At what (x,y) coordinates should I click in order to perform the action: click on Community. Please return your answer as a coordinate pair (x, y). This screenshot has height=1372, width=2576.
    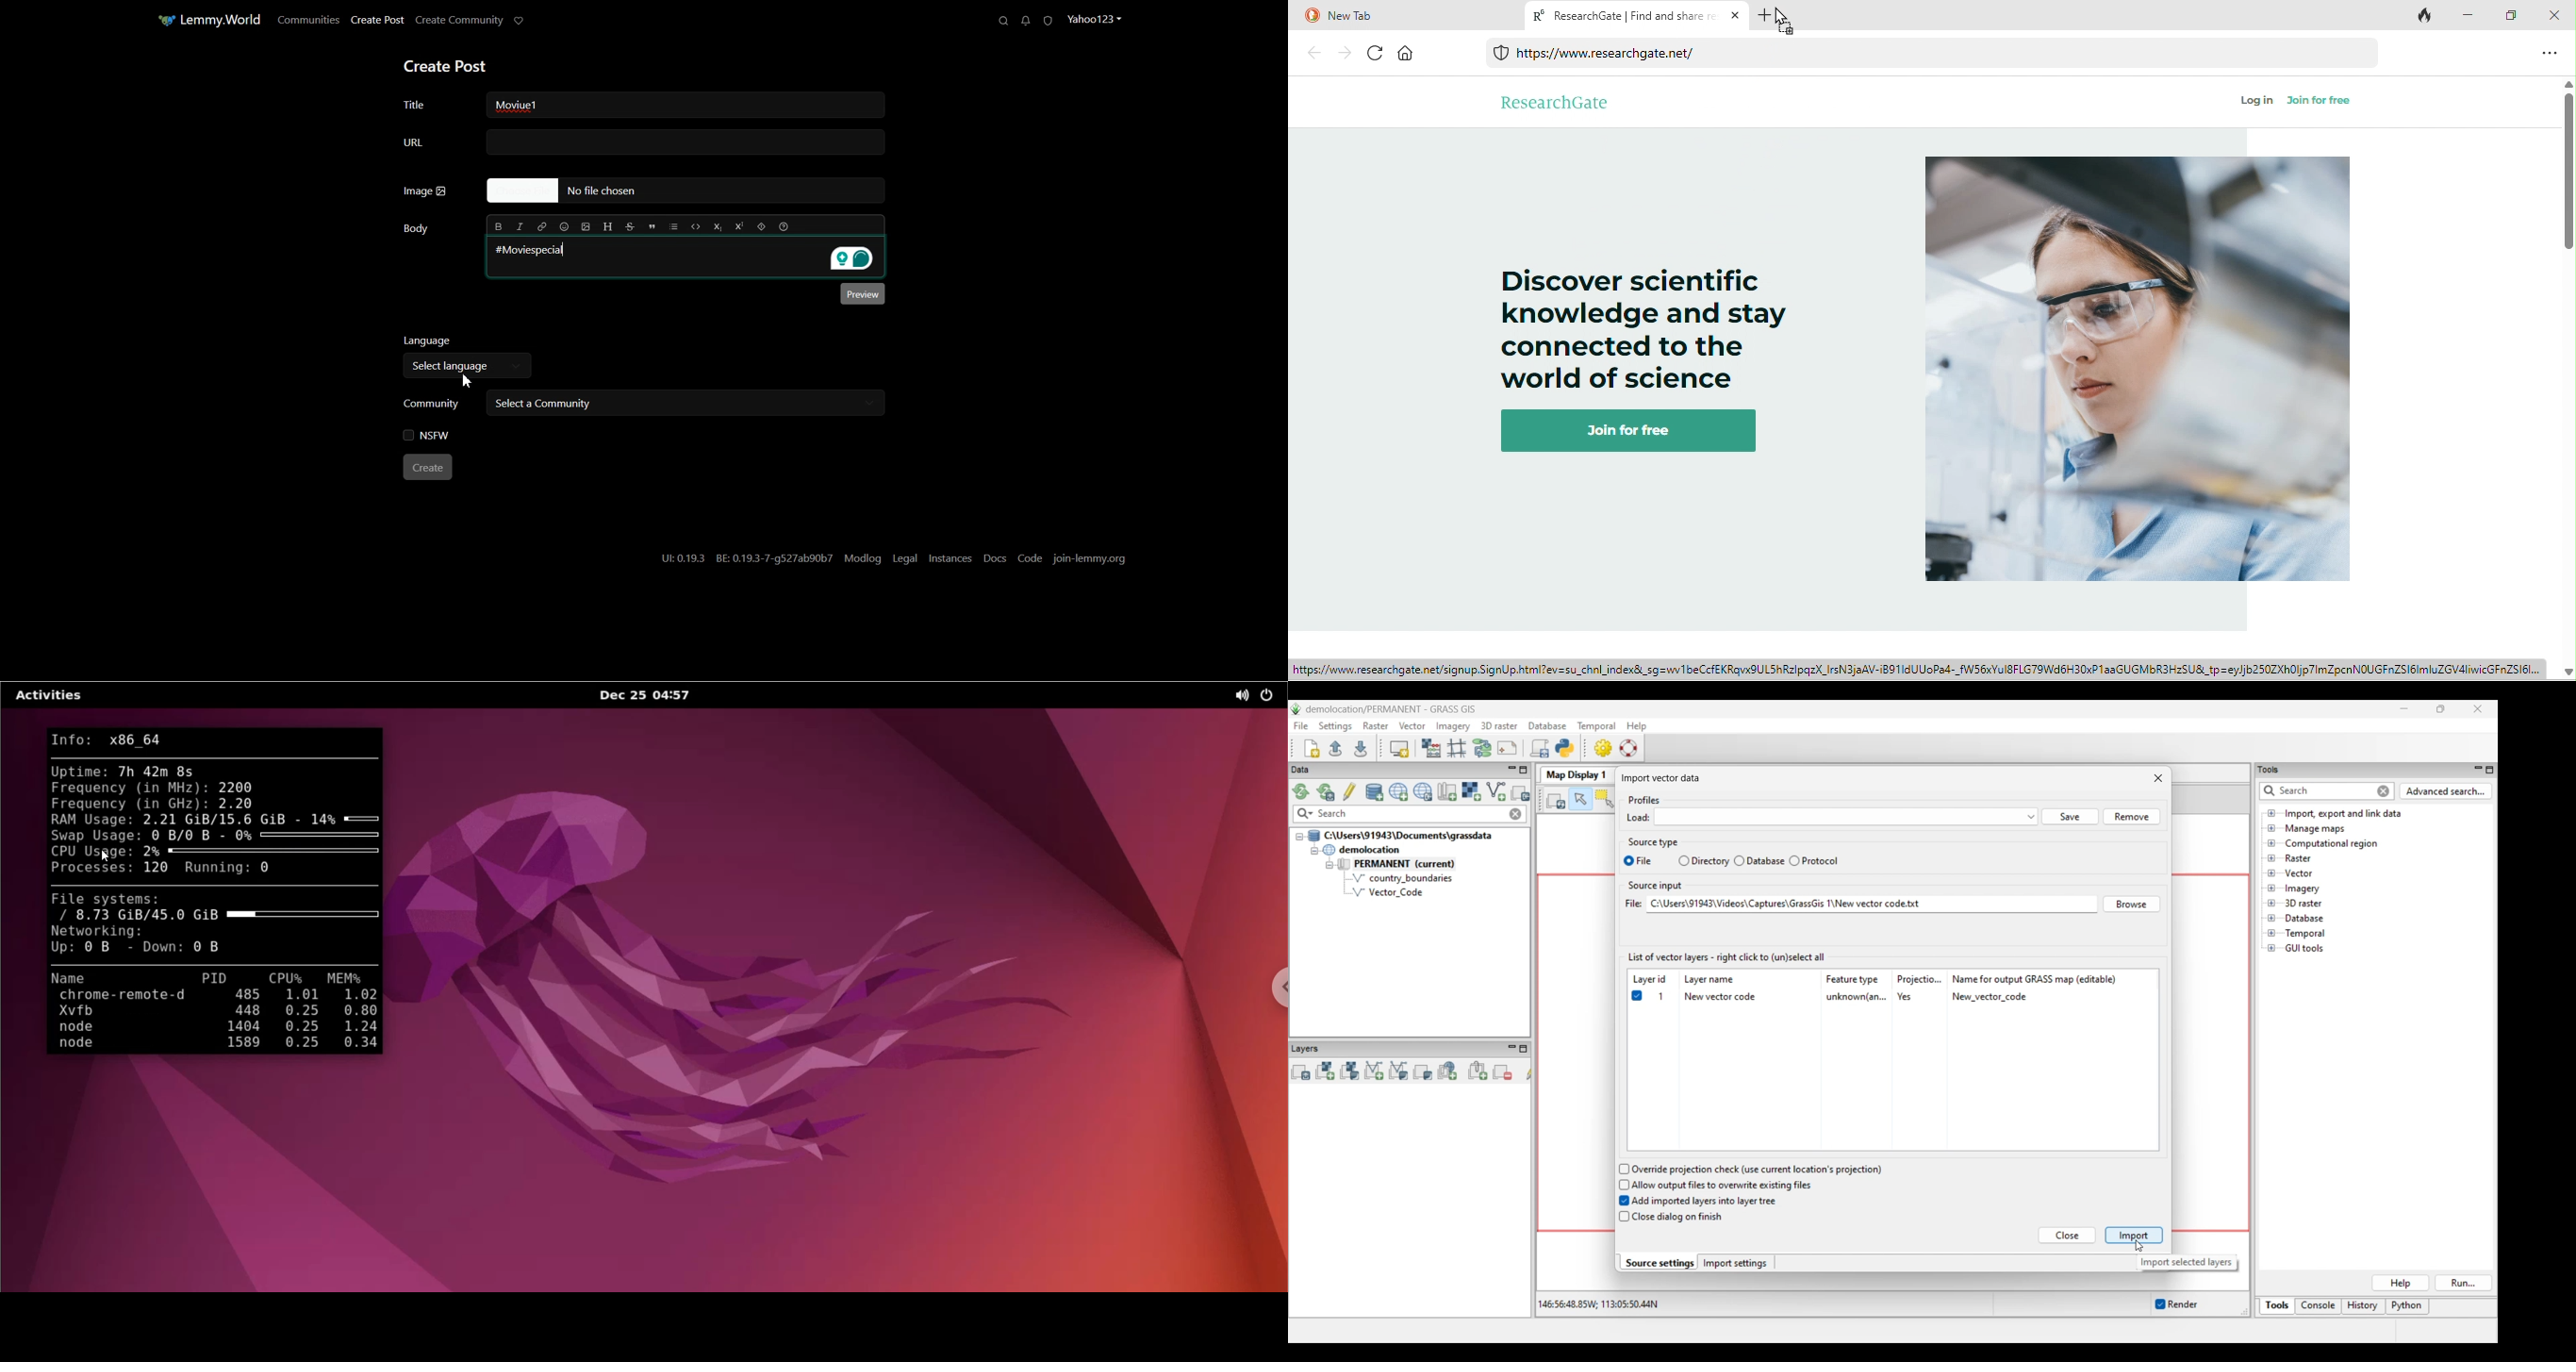
    Looking at the image, I should click on (432, 405).